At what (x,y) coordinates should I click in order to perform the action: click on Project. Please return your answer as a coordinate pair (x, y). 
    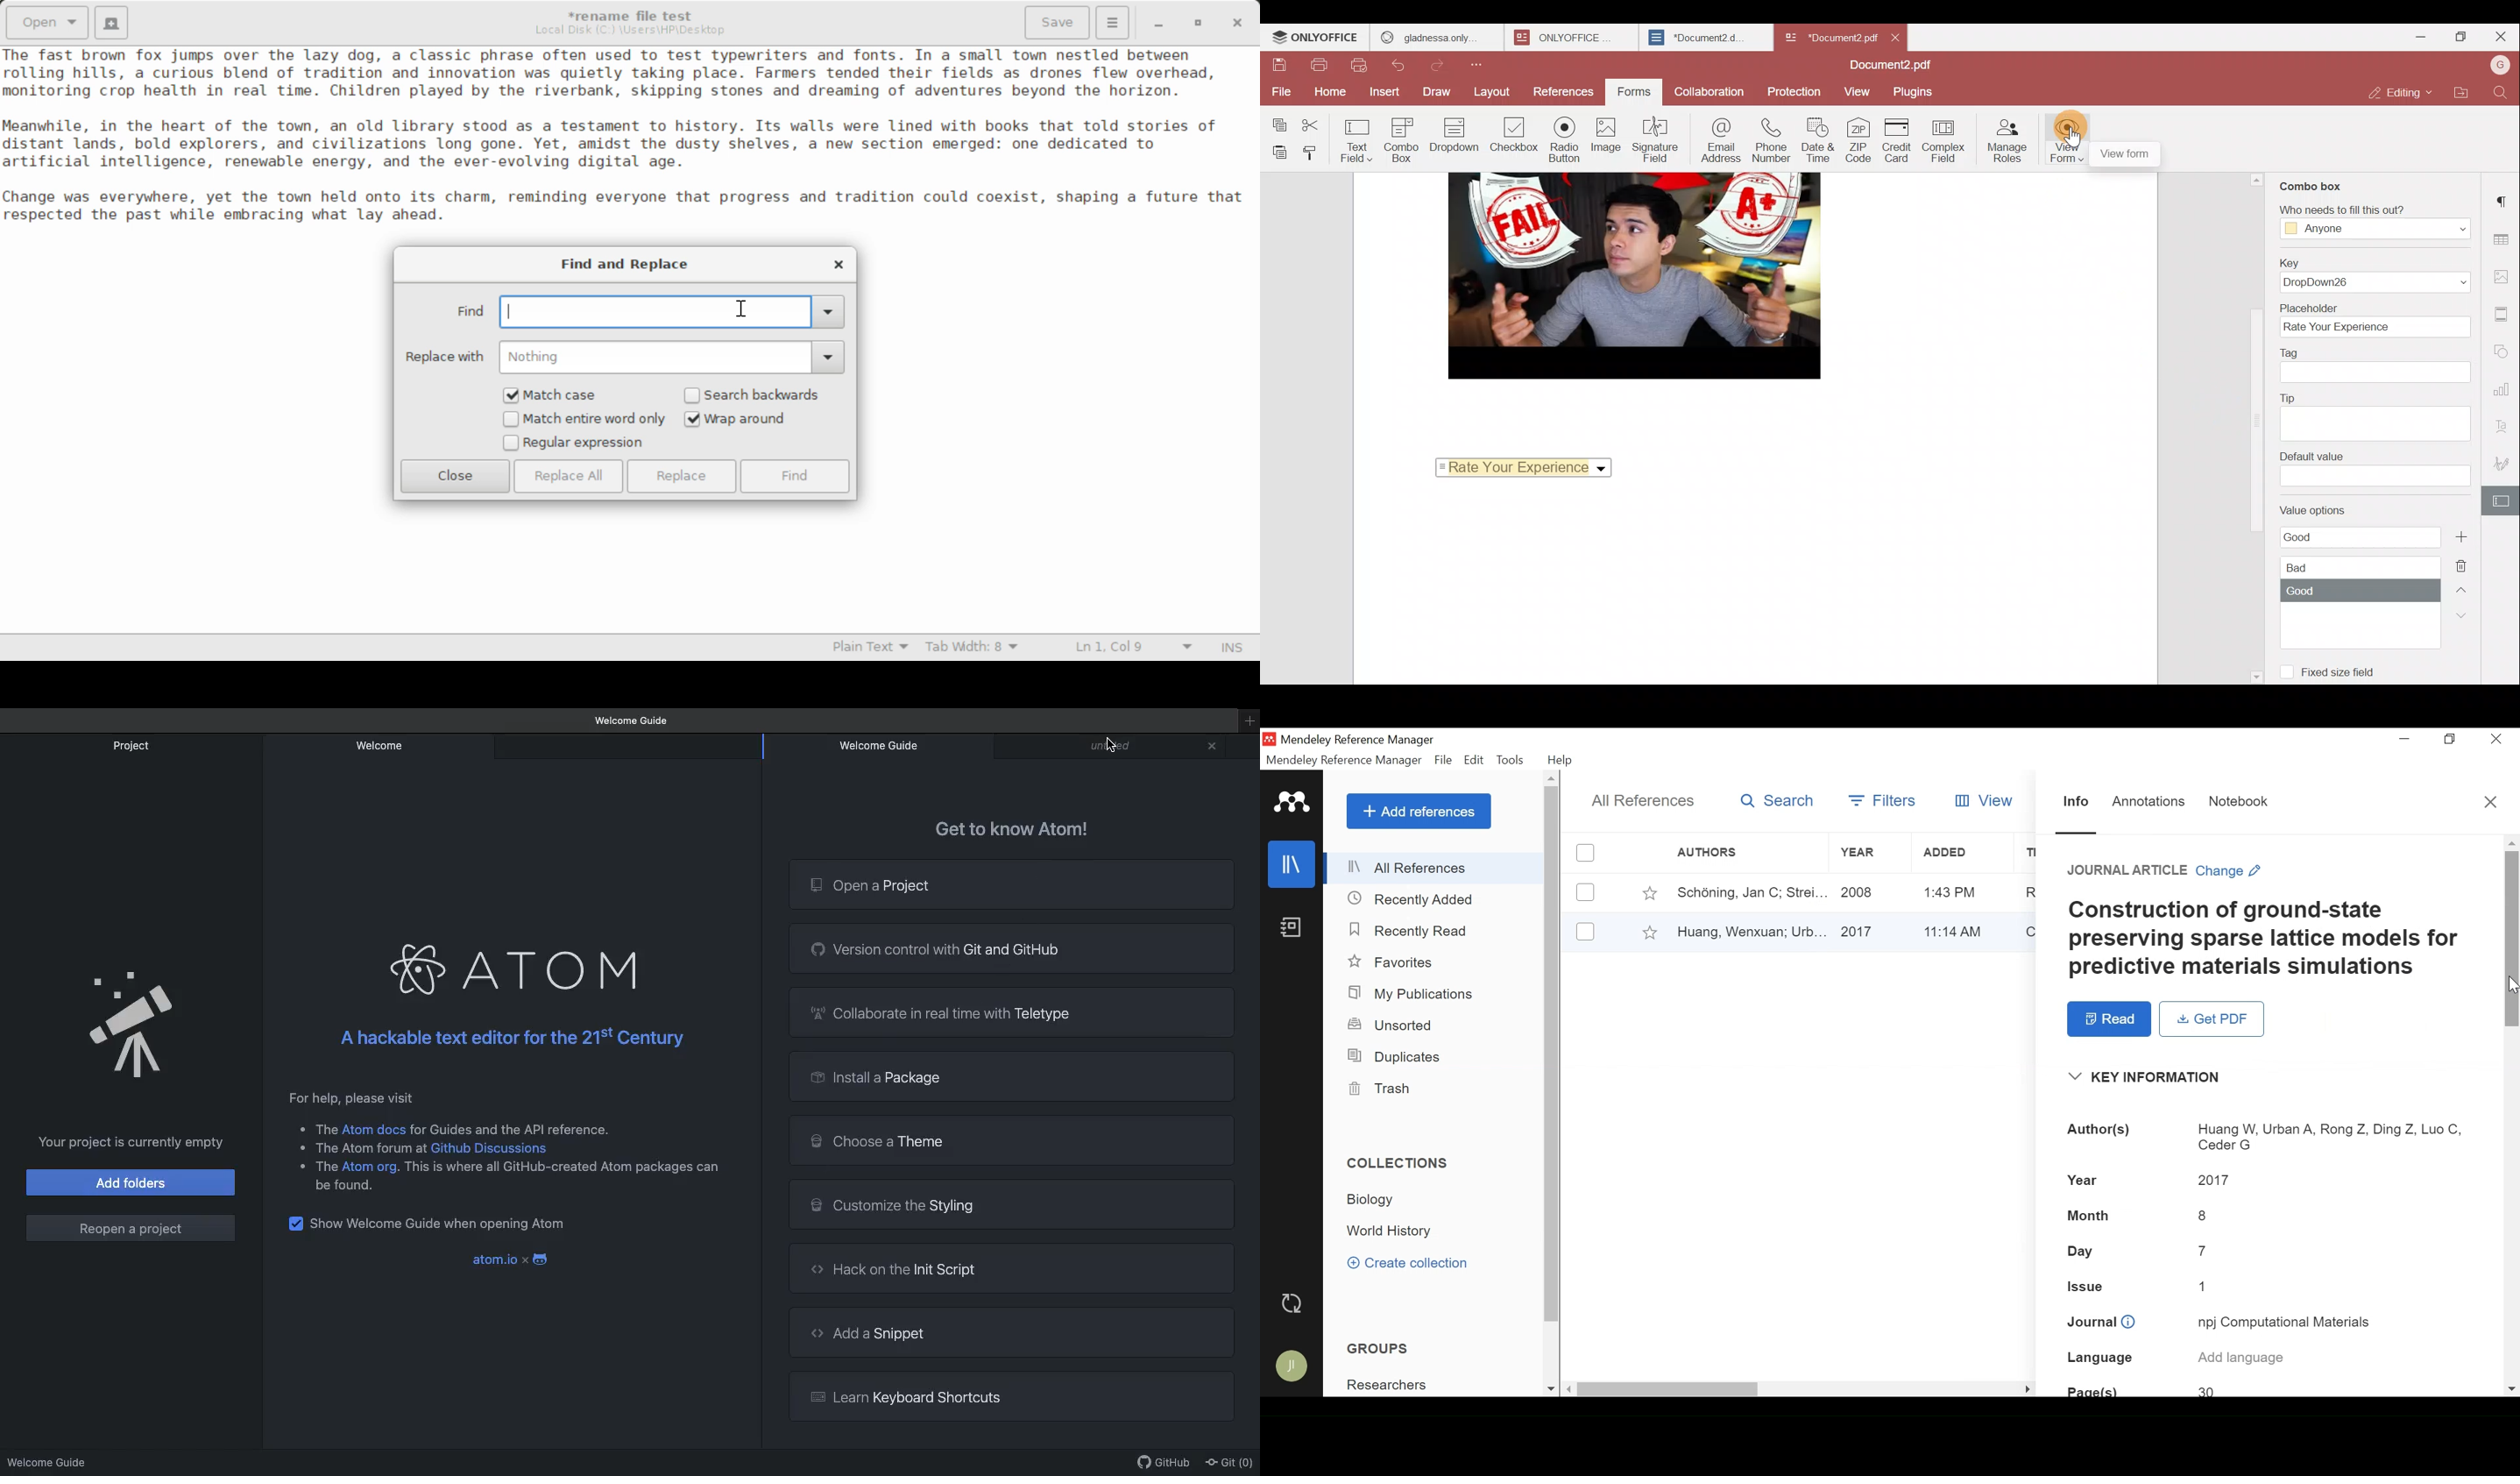
    Looking at the image, I should click on (132, 746).